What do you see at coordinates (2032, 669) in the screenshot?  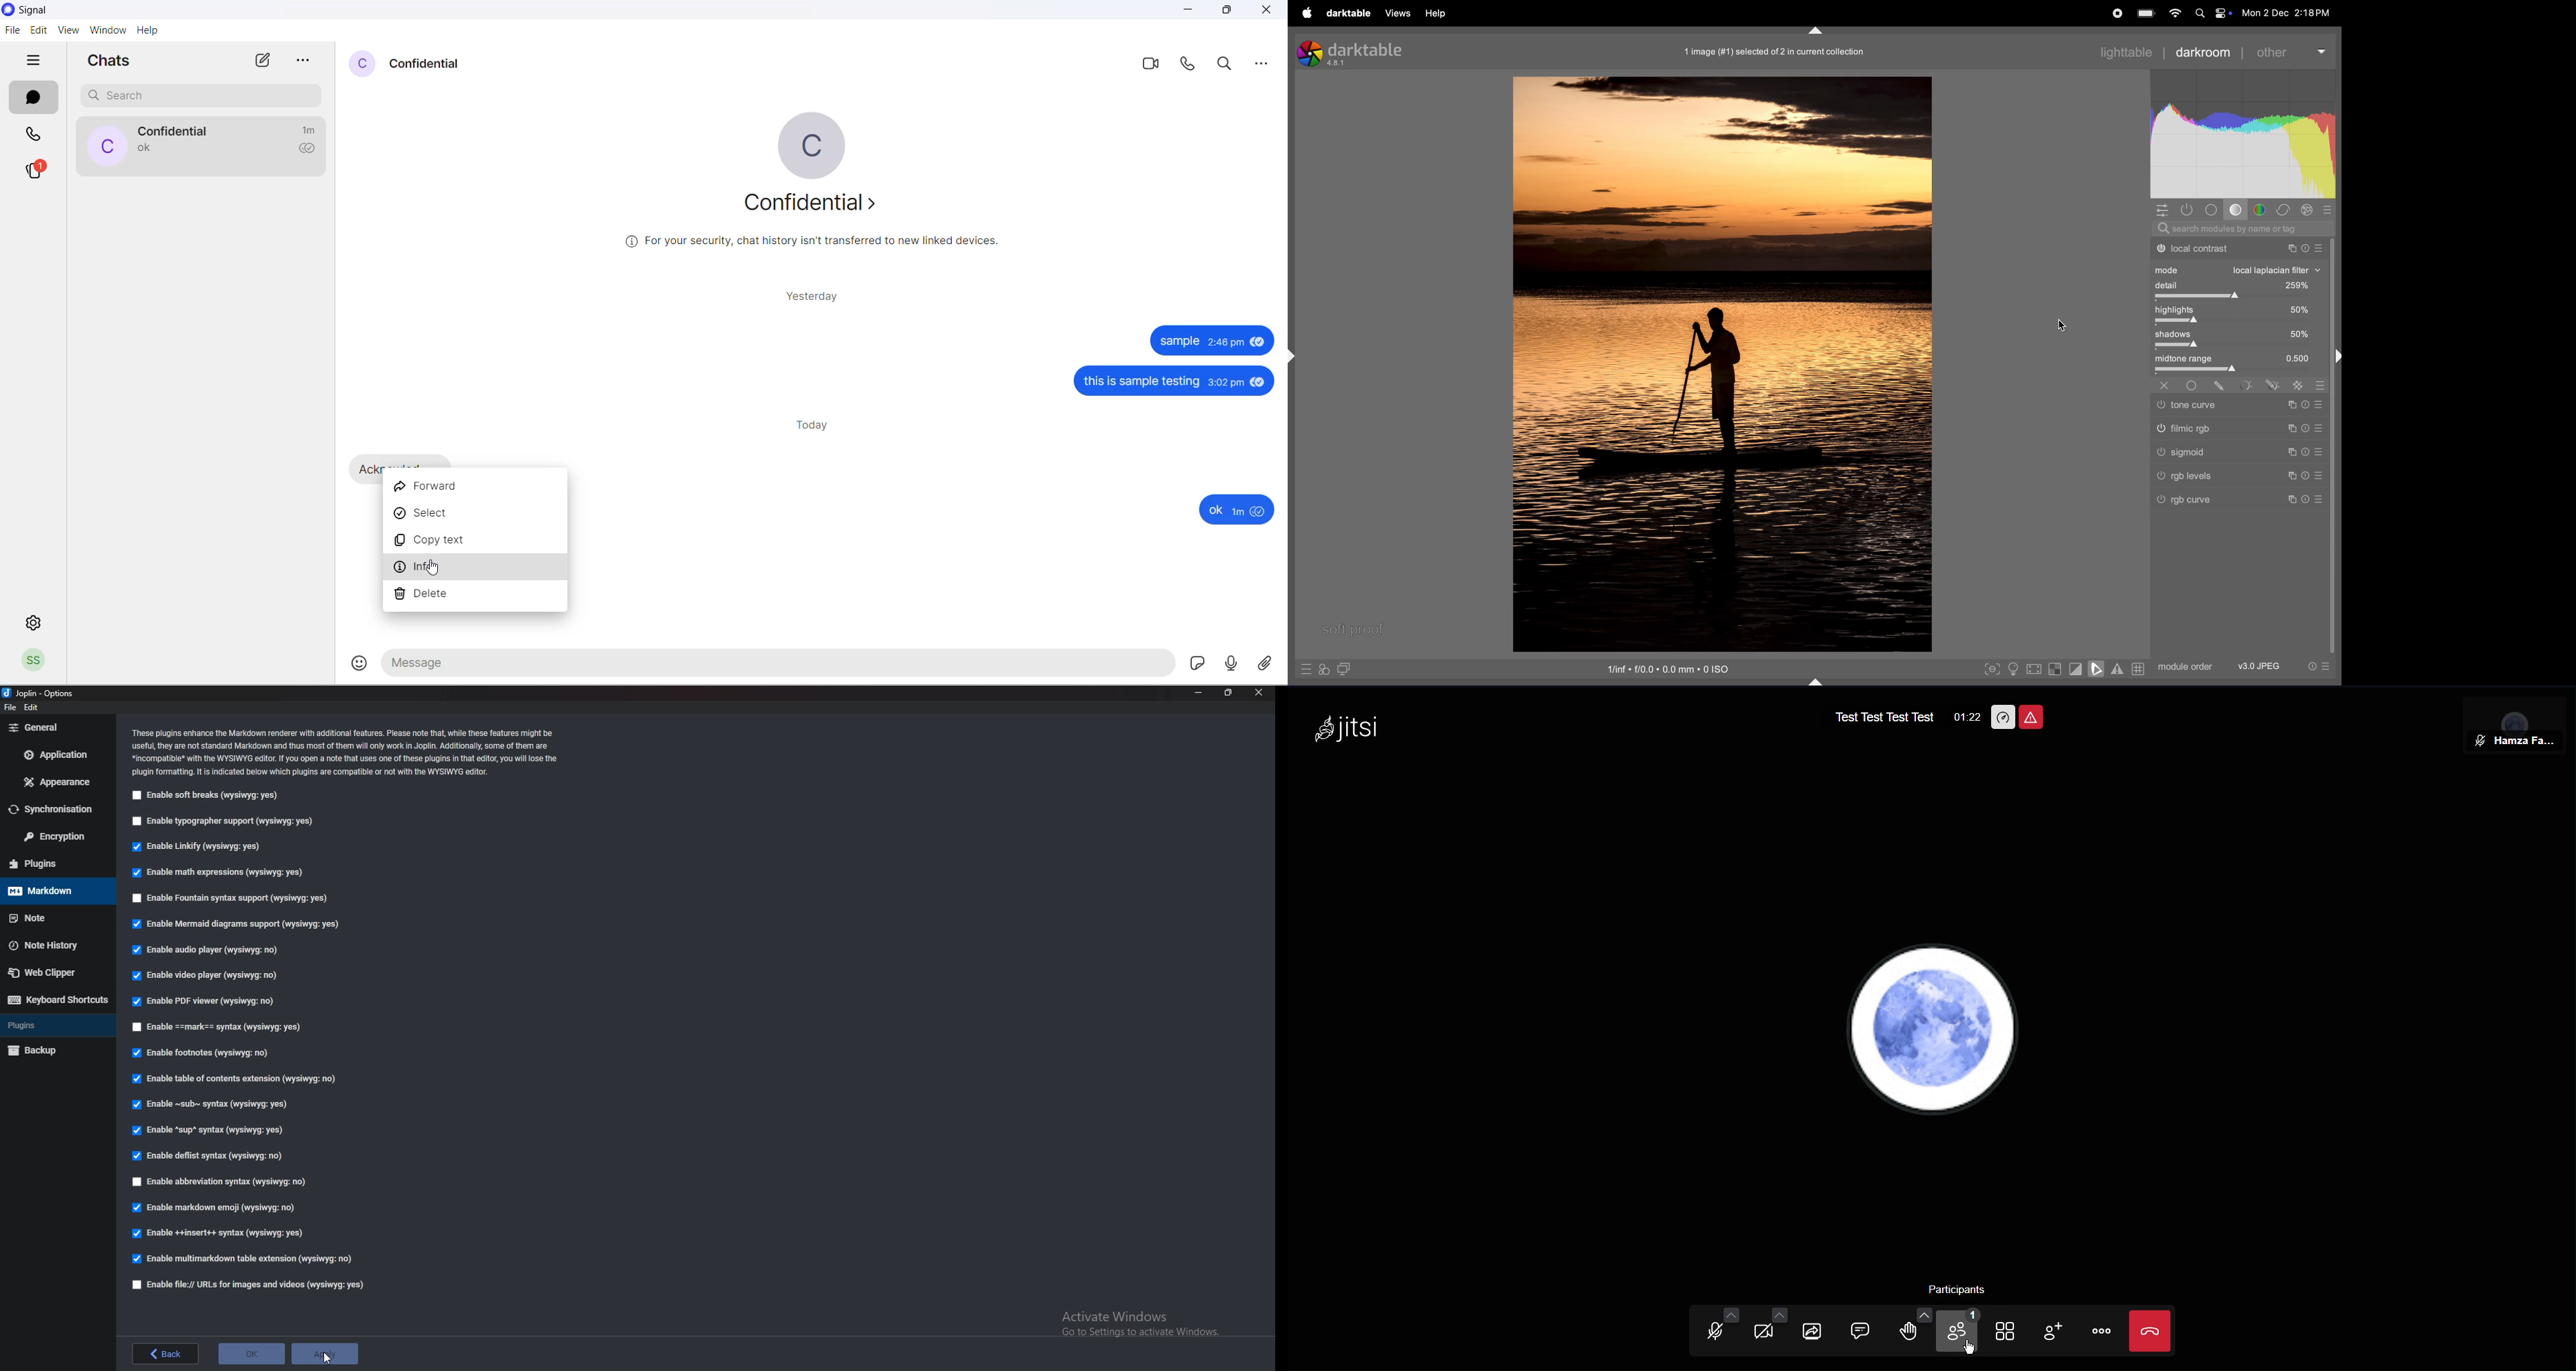 I see `toggle high quality processing` at bounding box center [2032, 669].